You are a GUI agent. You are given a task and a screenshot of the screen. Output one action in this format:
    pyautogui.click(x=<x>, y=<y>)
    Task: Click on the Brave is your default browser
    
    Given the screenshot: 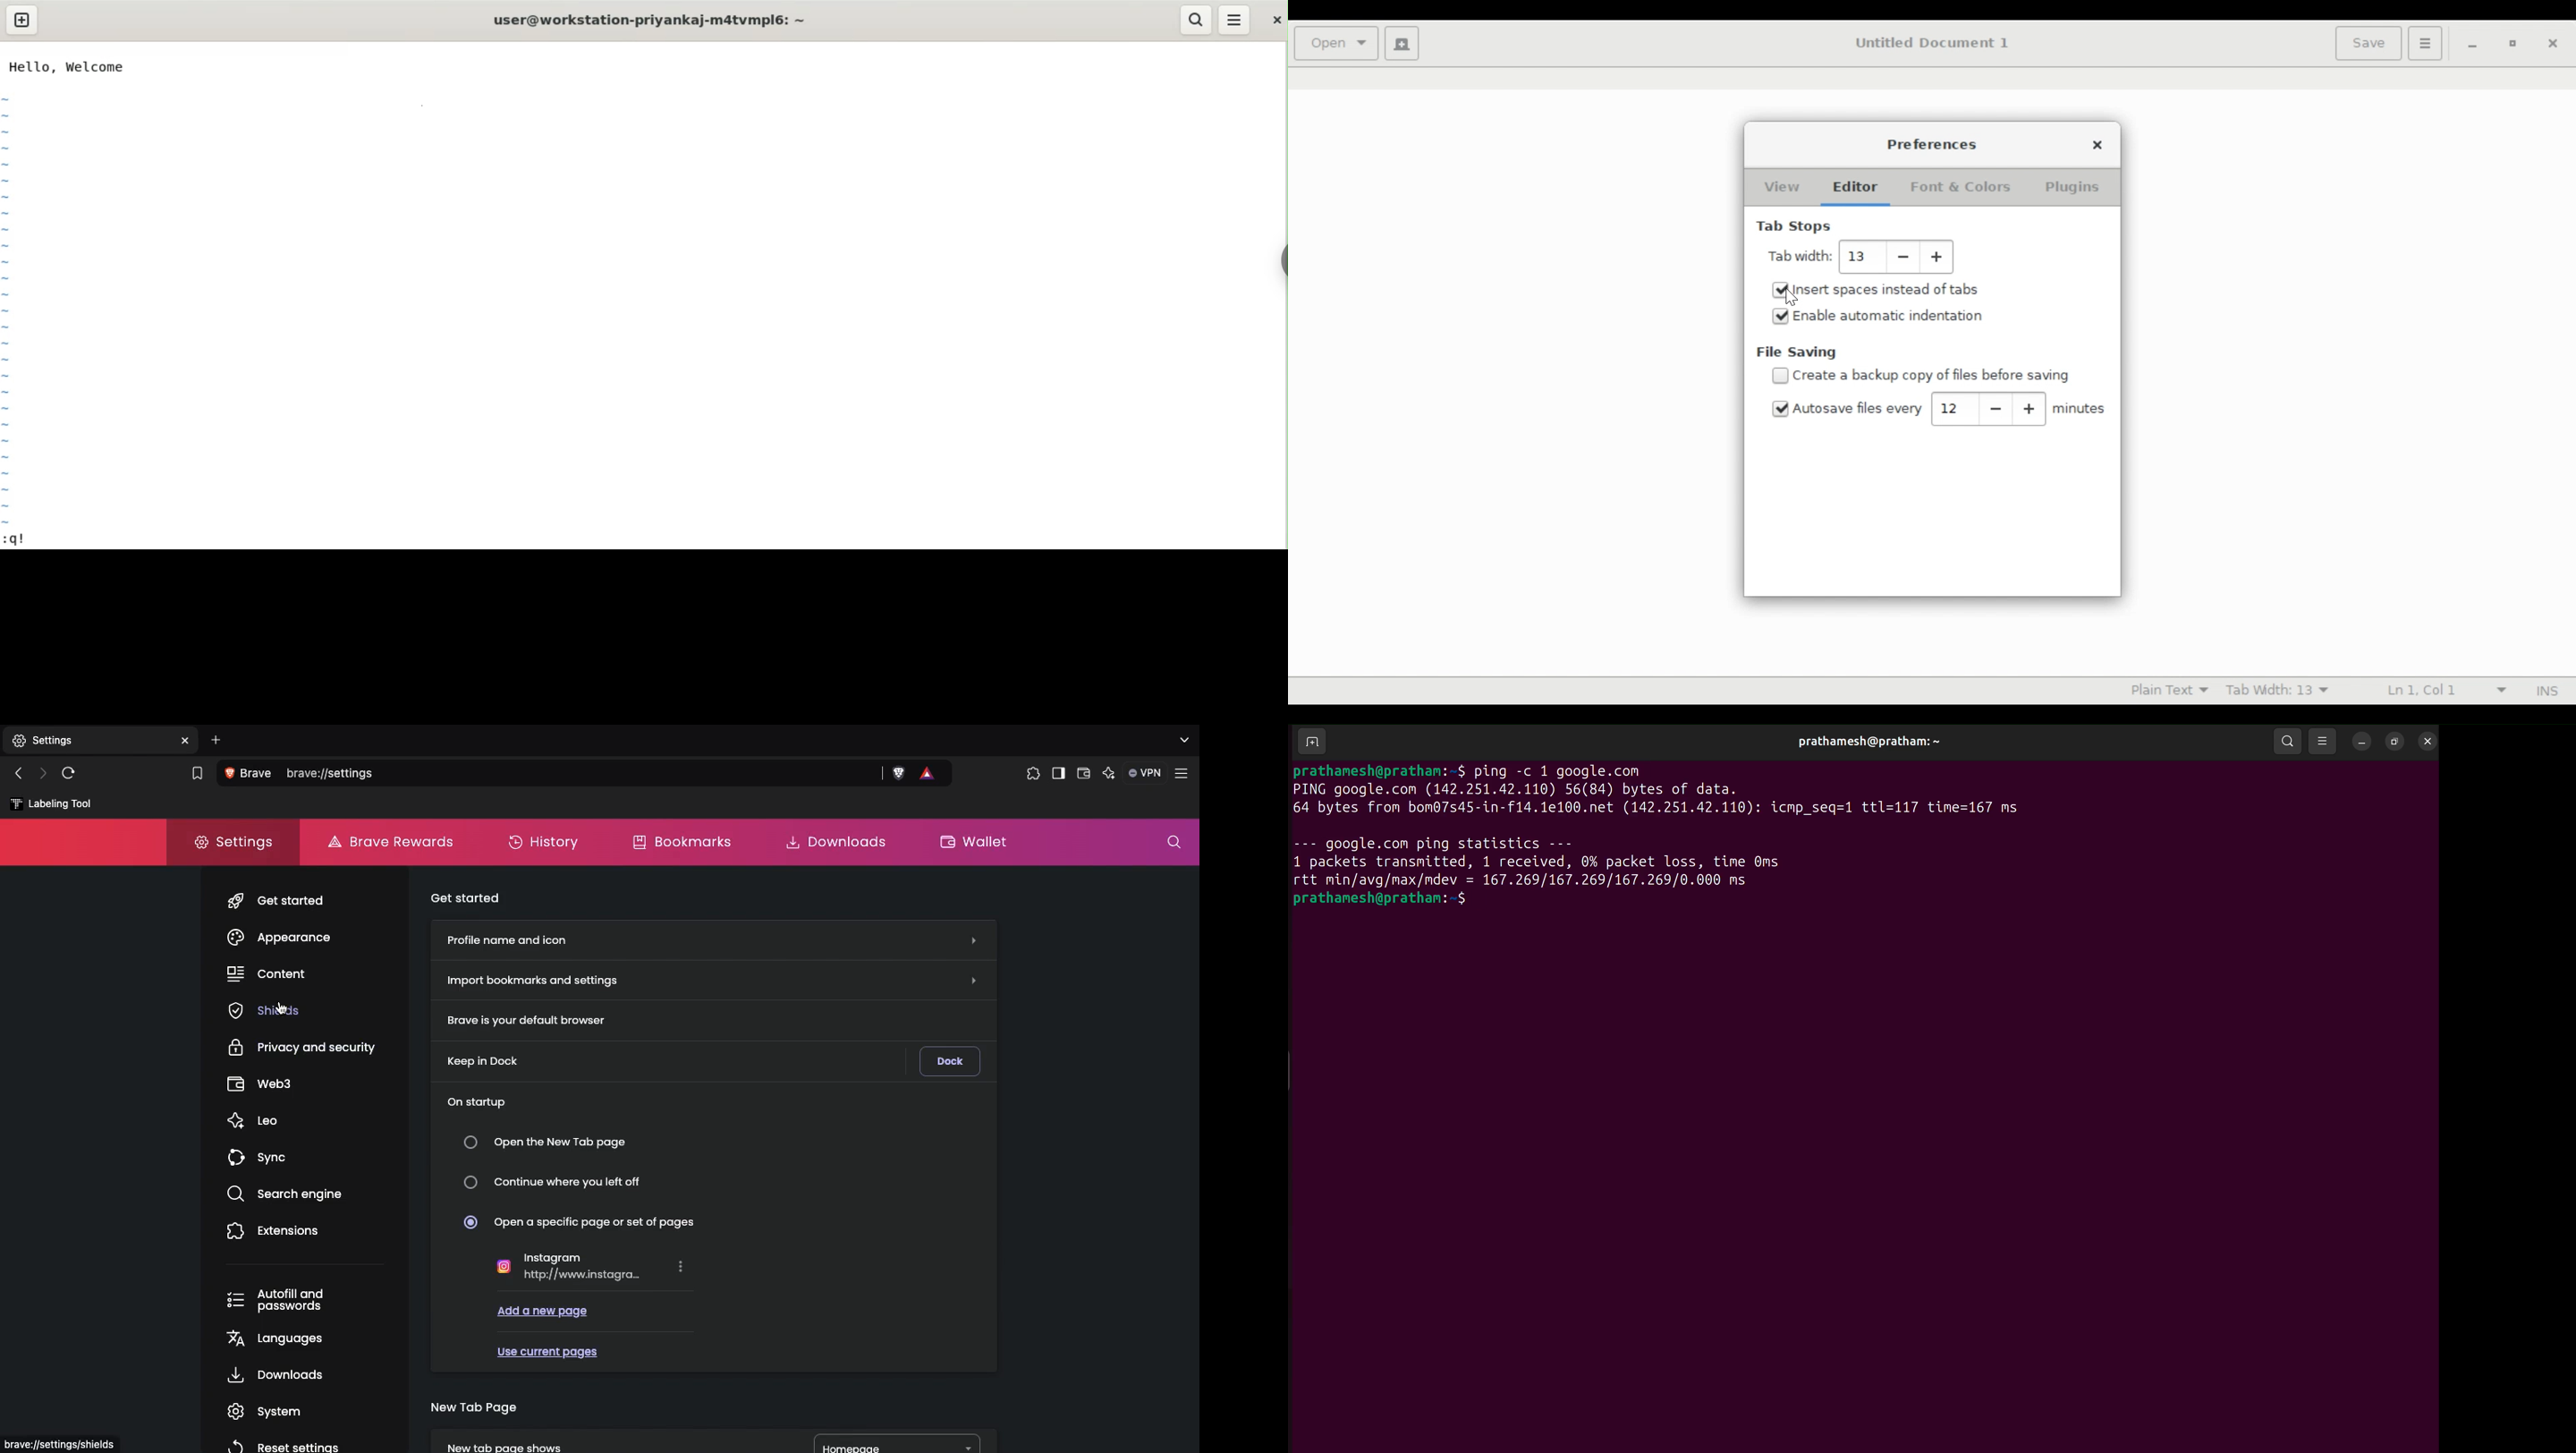 What is the action you would take?
    pyautogui.click(x=527, y=1022)
    